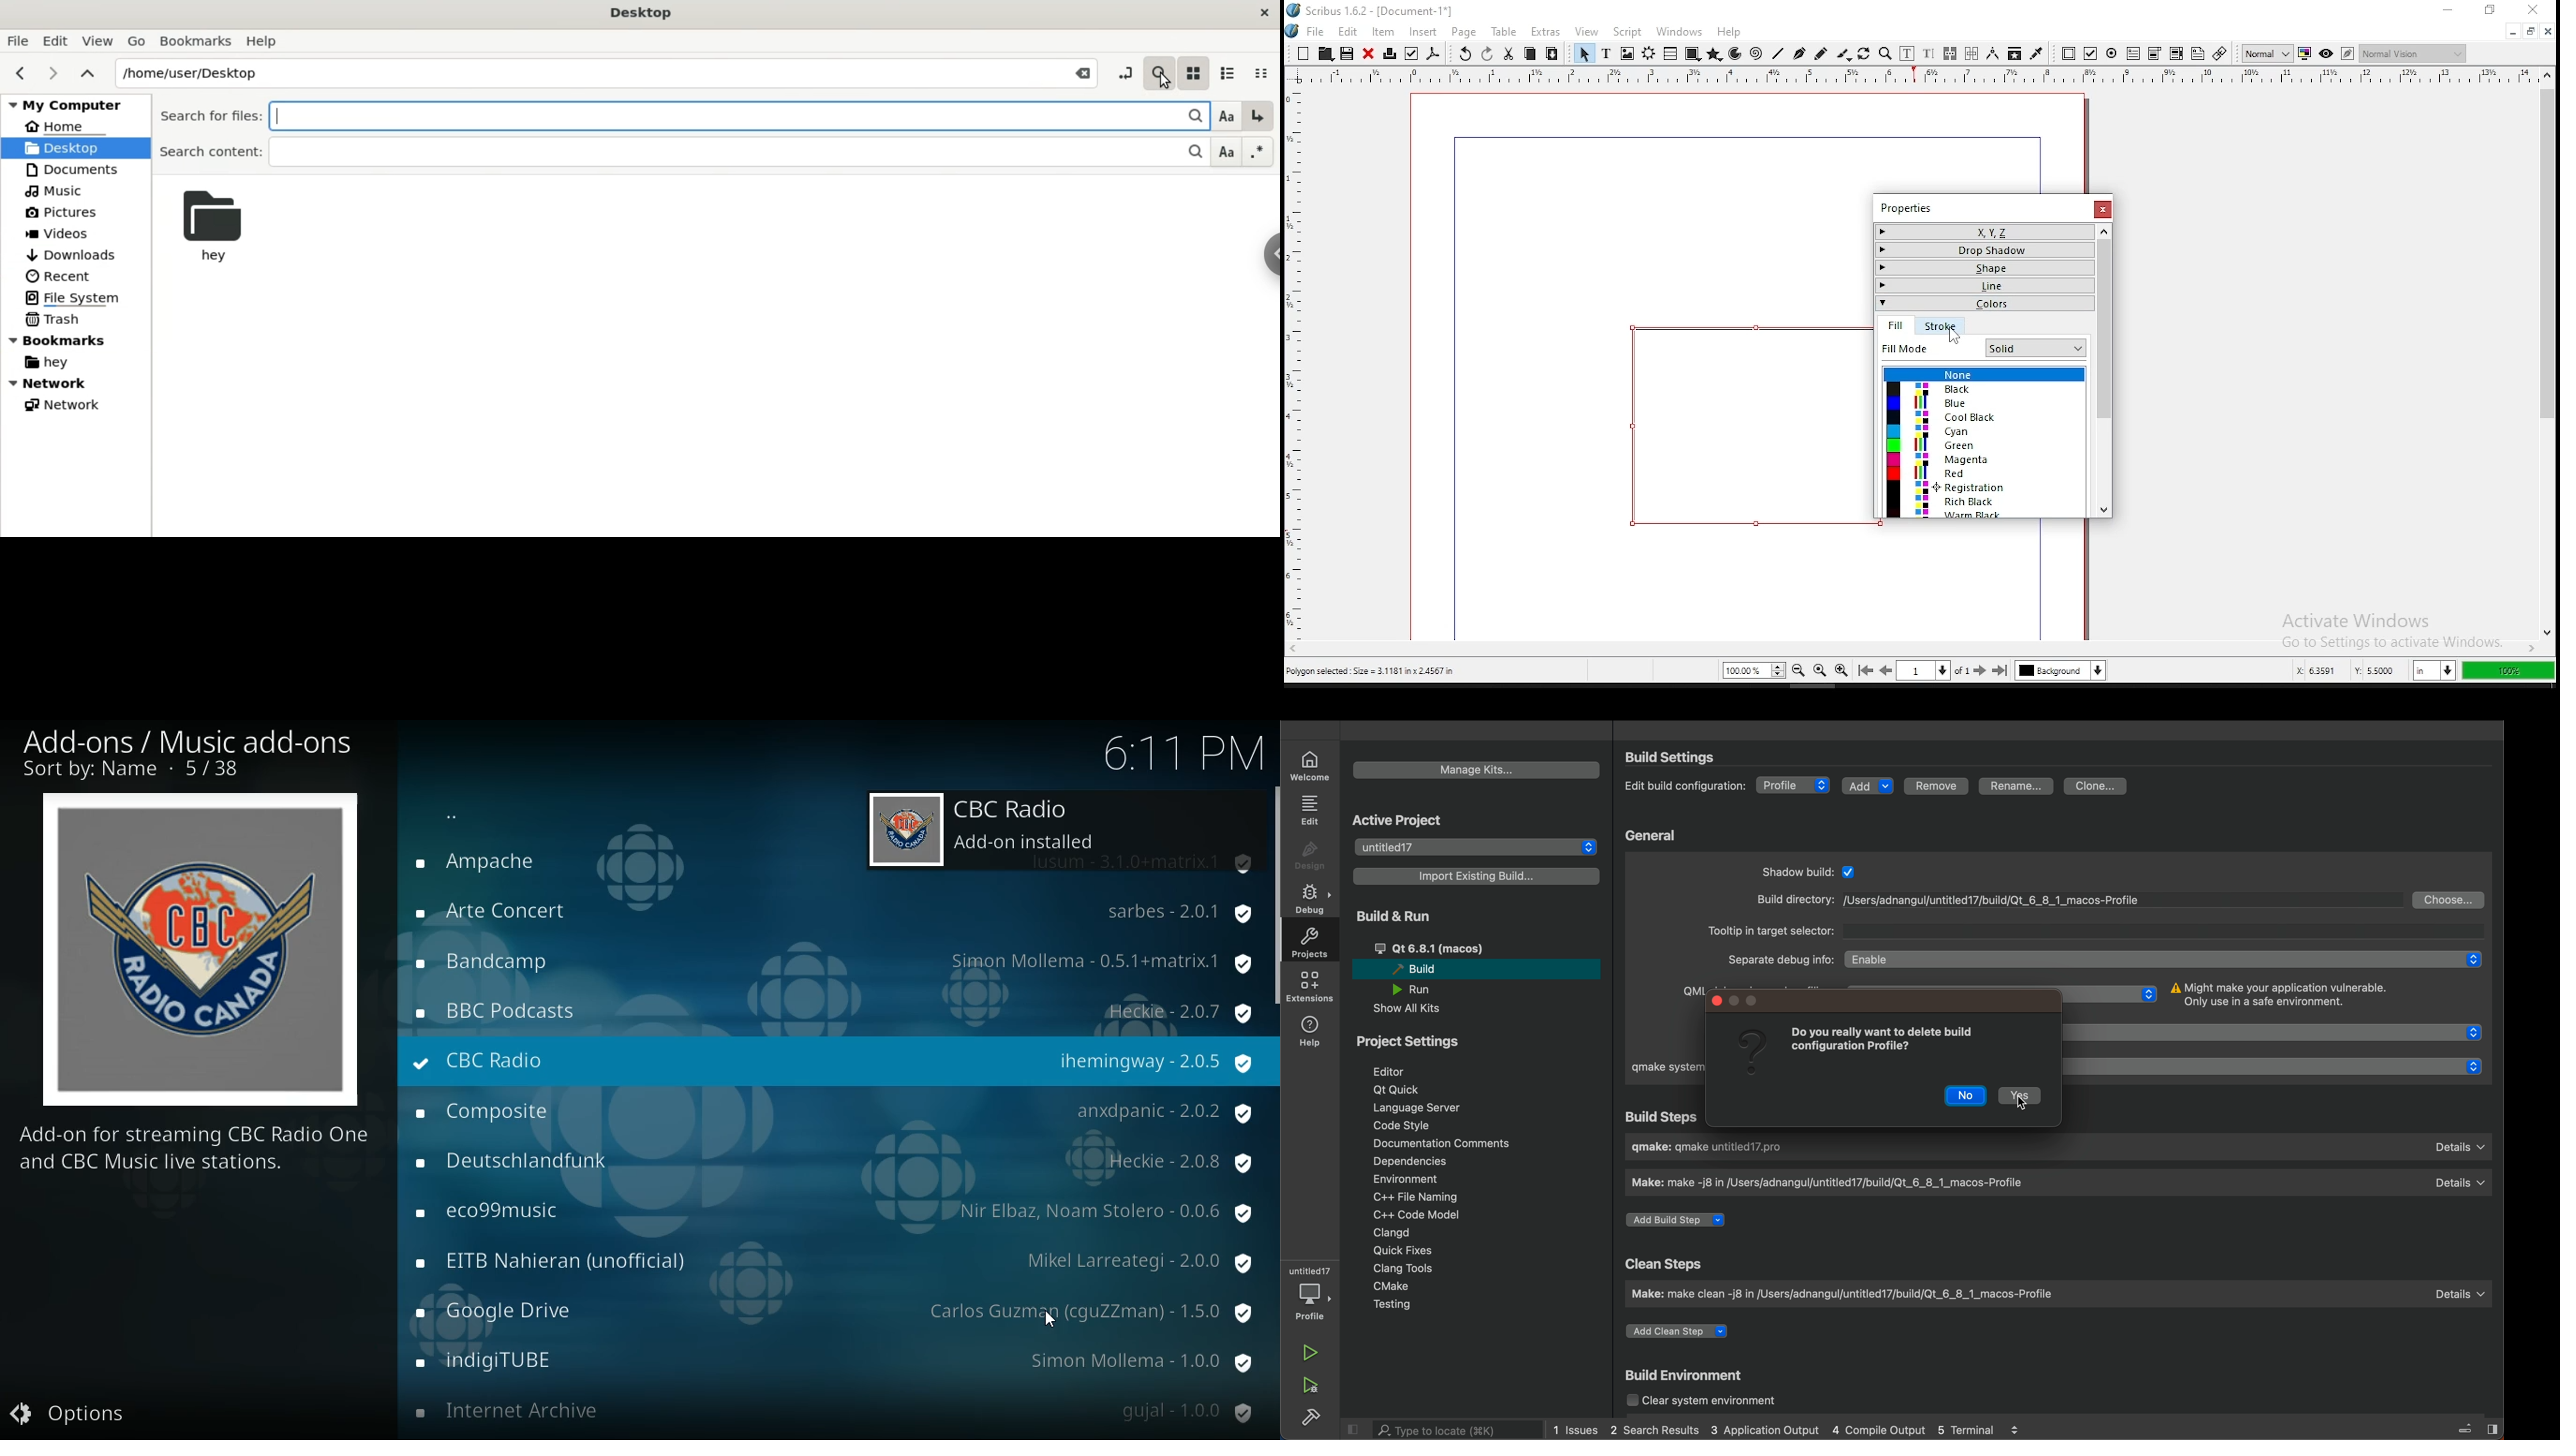 The height and width of the screenshot is (1456, 2576). I want to click on edit text with story editor, so click(1928, 54).